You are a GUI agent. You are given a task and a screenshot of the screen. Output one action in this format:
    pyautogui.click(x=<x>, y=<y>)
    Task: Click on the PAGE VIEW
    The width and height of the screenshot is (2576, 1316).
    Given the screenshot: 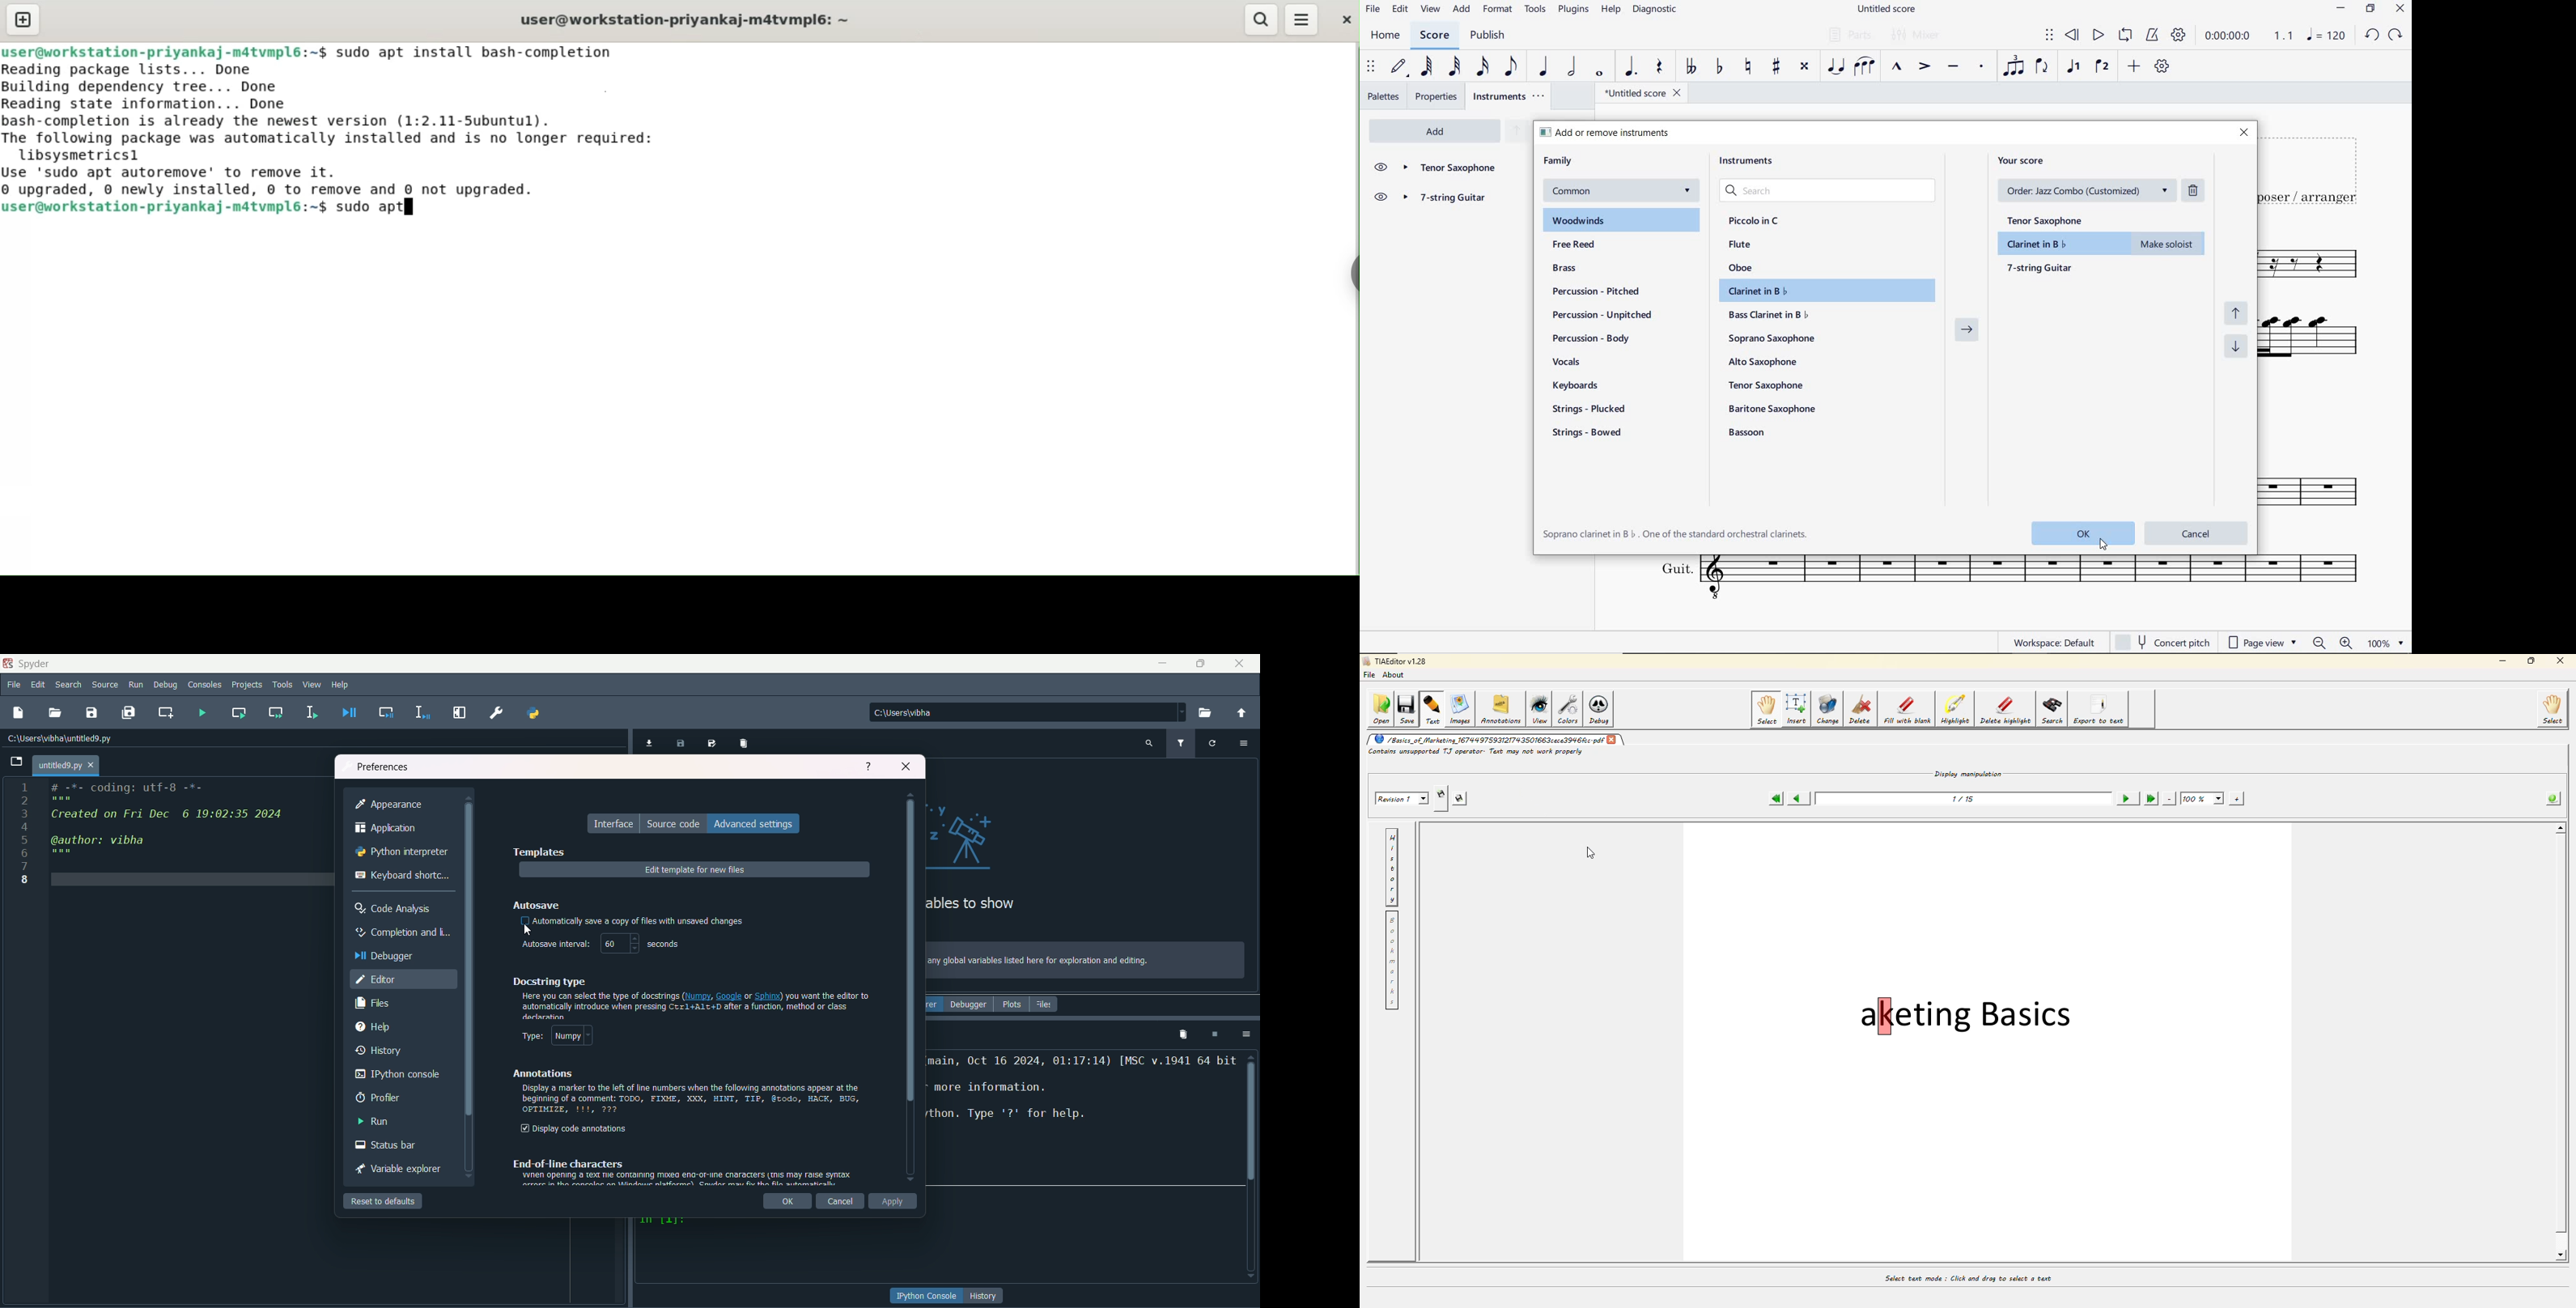 What is the action you would take?
    pyautogui.click(x=2263, y=641)
    